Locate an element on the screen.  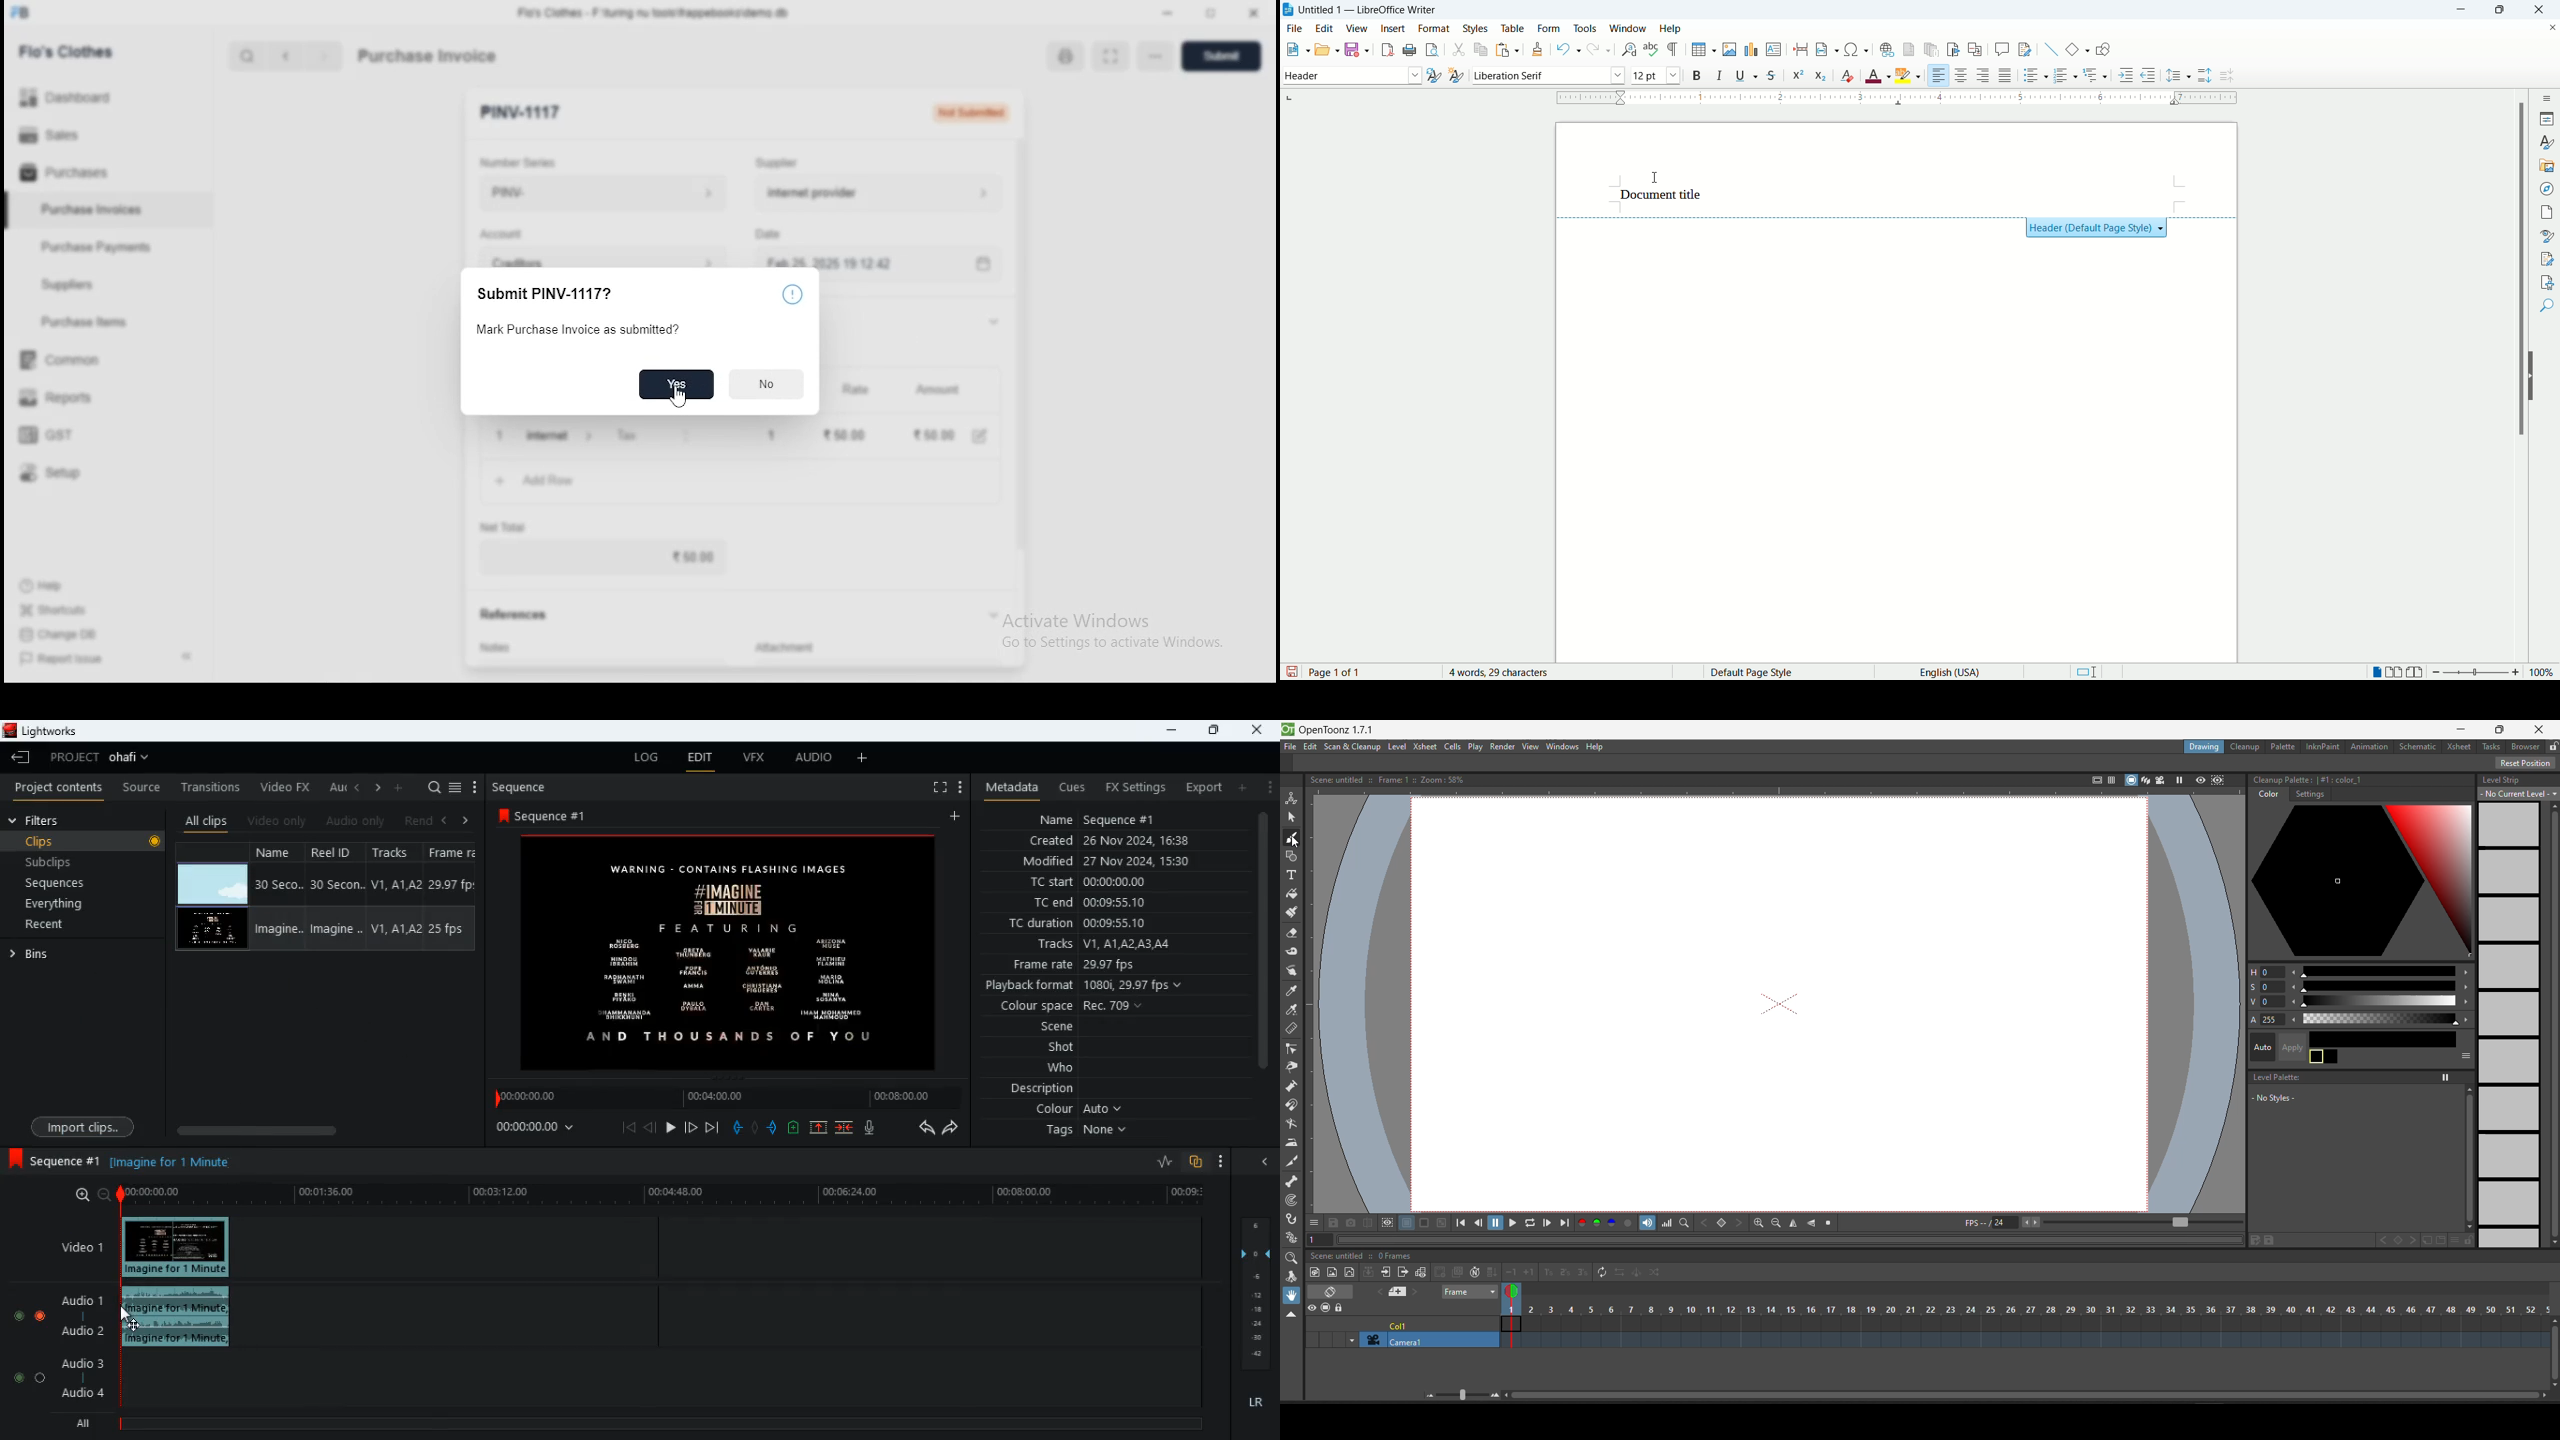
mouse pointer is located at coordinates (678, 399).